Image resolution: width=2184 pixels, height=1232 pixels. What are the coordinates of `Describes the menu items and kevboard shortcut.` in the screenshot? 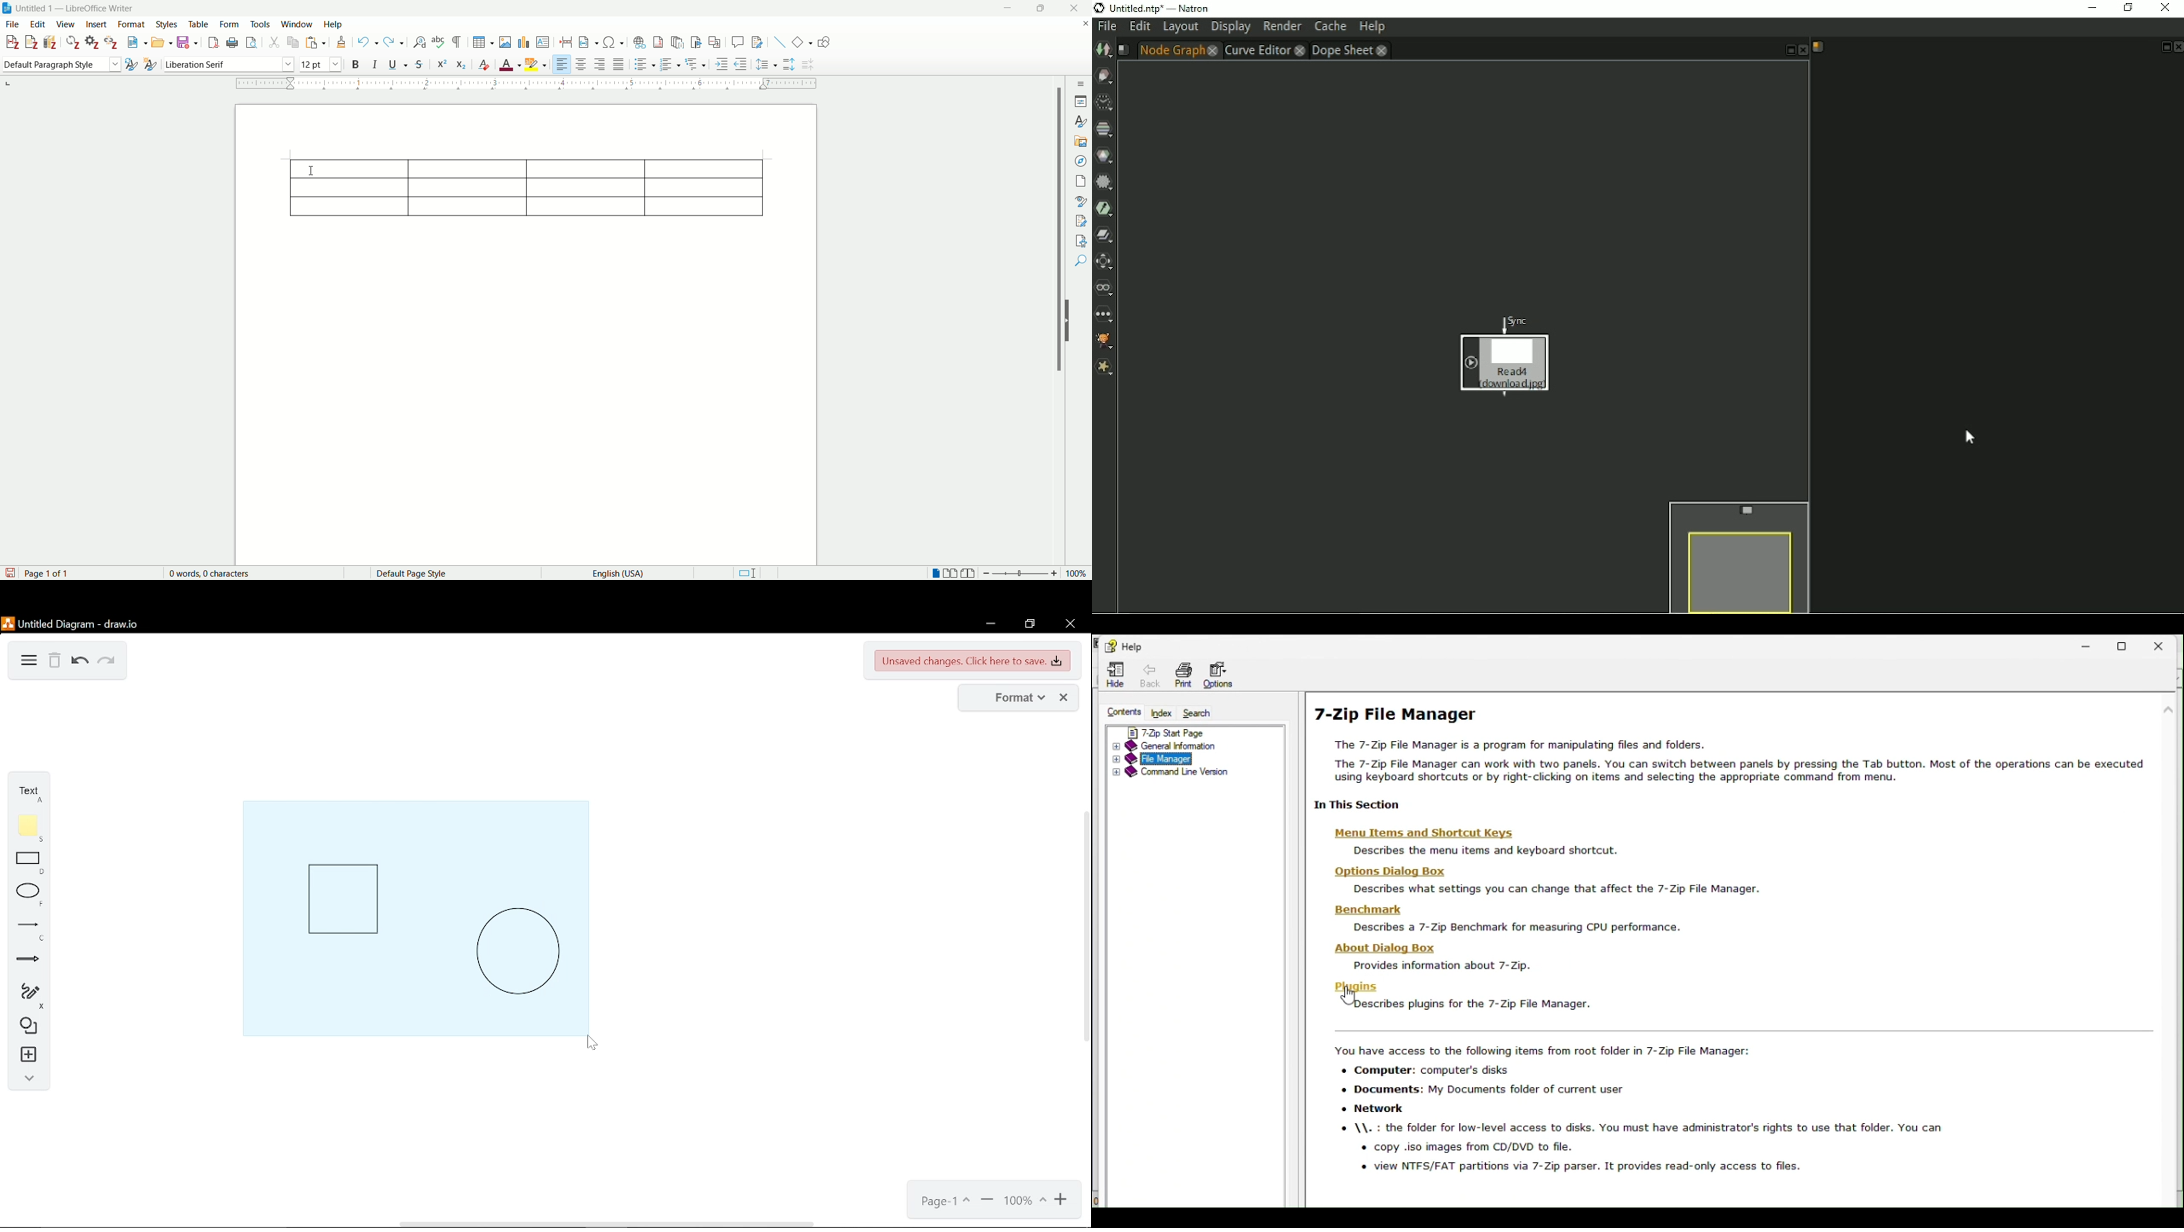 It's located at (1483, 850).